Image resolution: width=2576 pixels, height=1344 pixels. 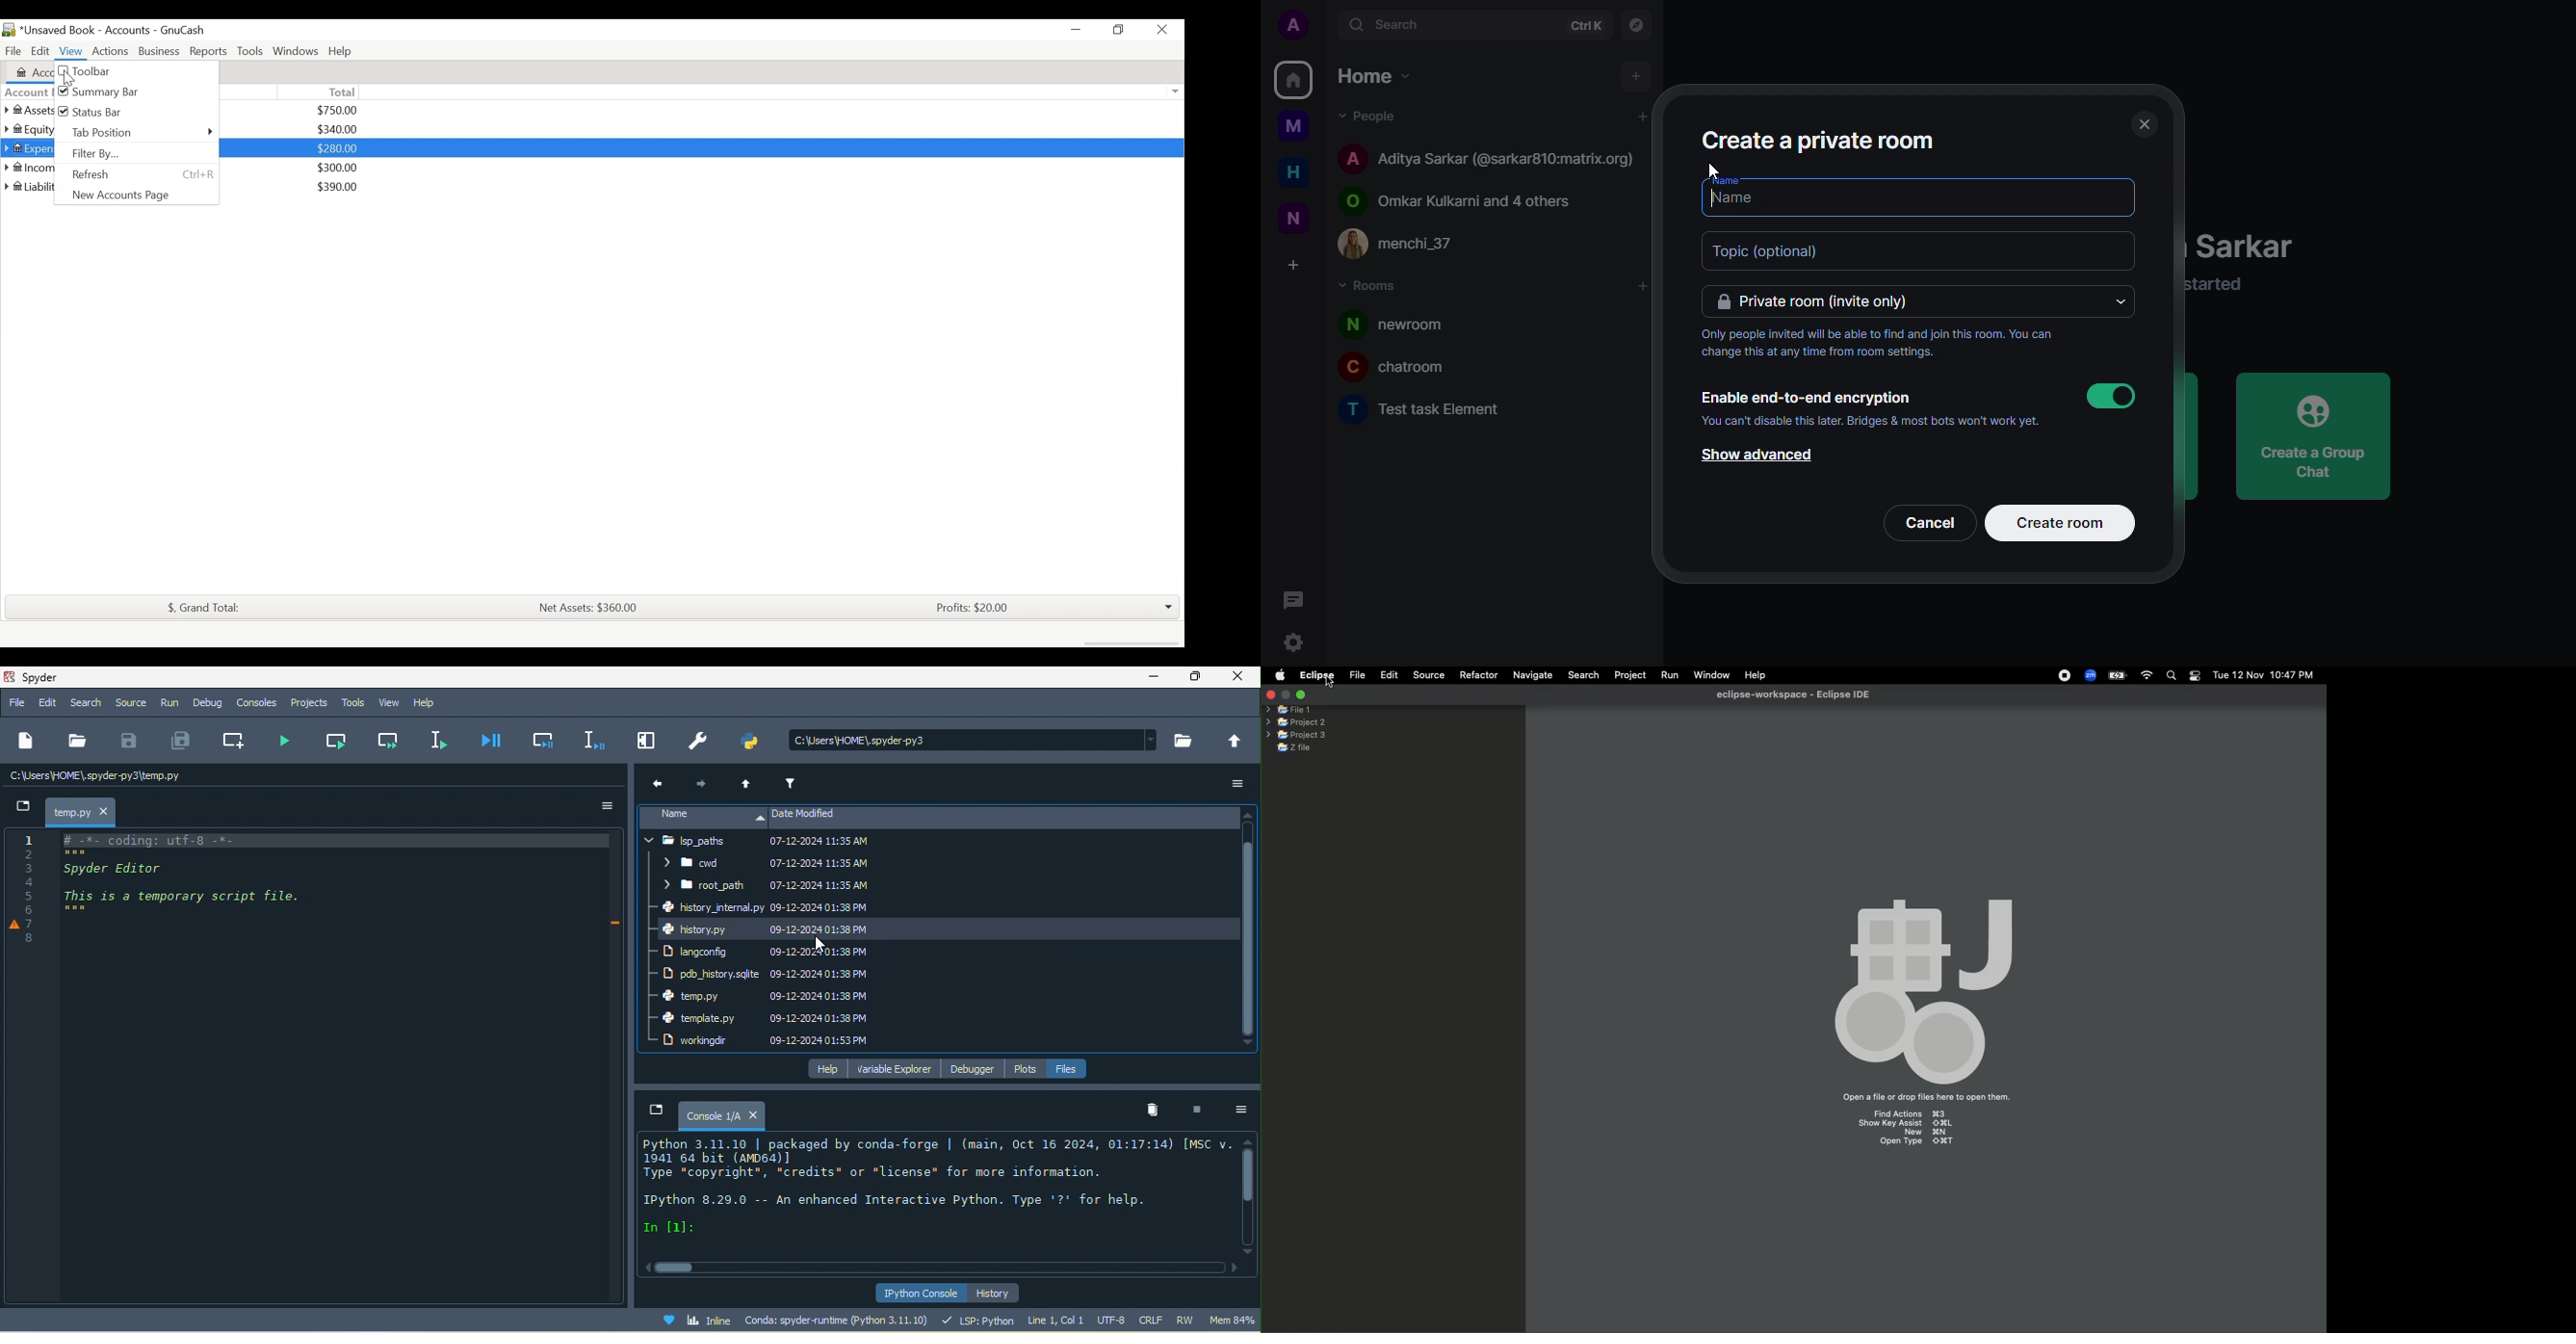 What do you see at coordinates (977, 1319) in the screenshot?
I see `lsp python` at bounding box center [977, 1319].